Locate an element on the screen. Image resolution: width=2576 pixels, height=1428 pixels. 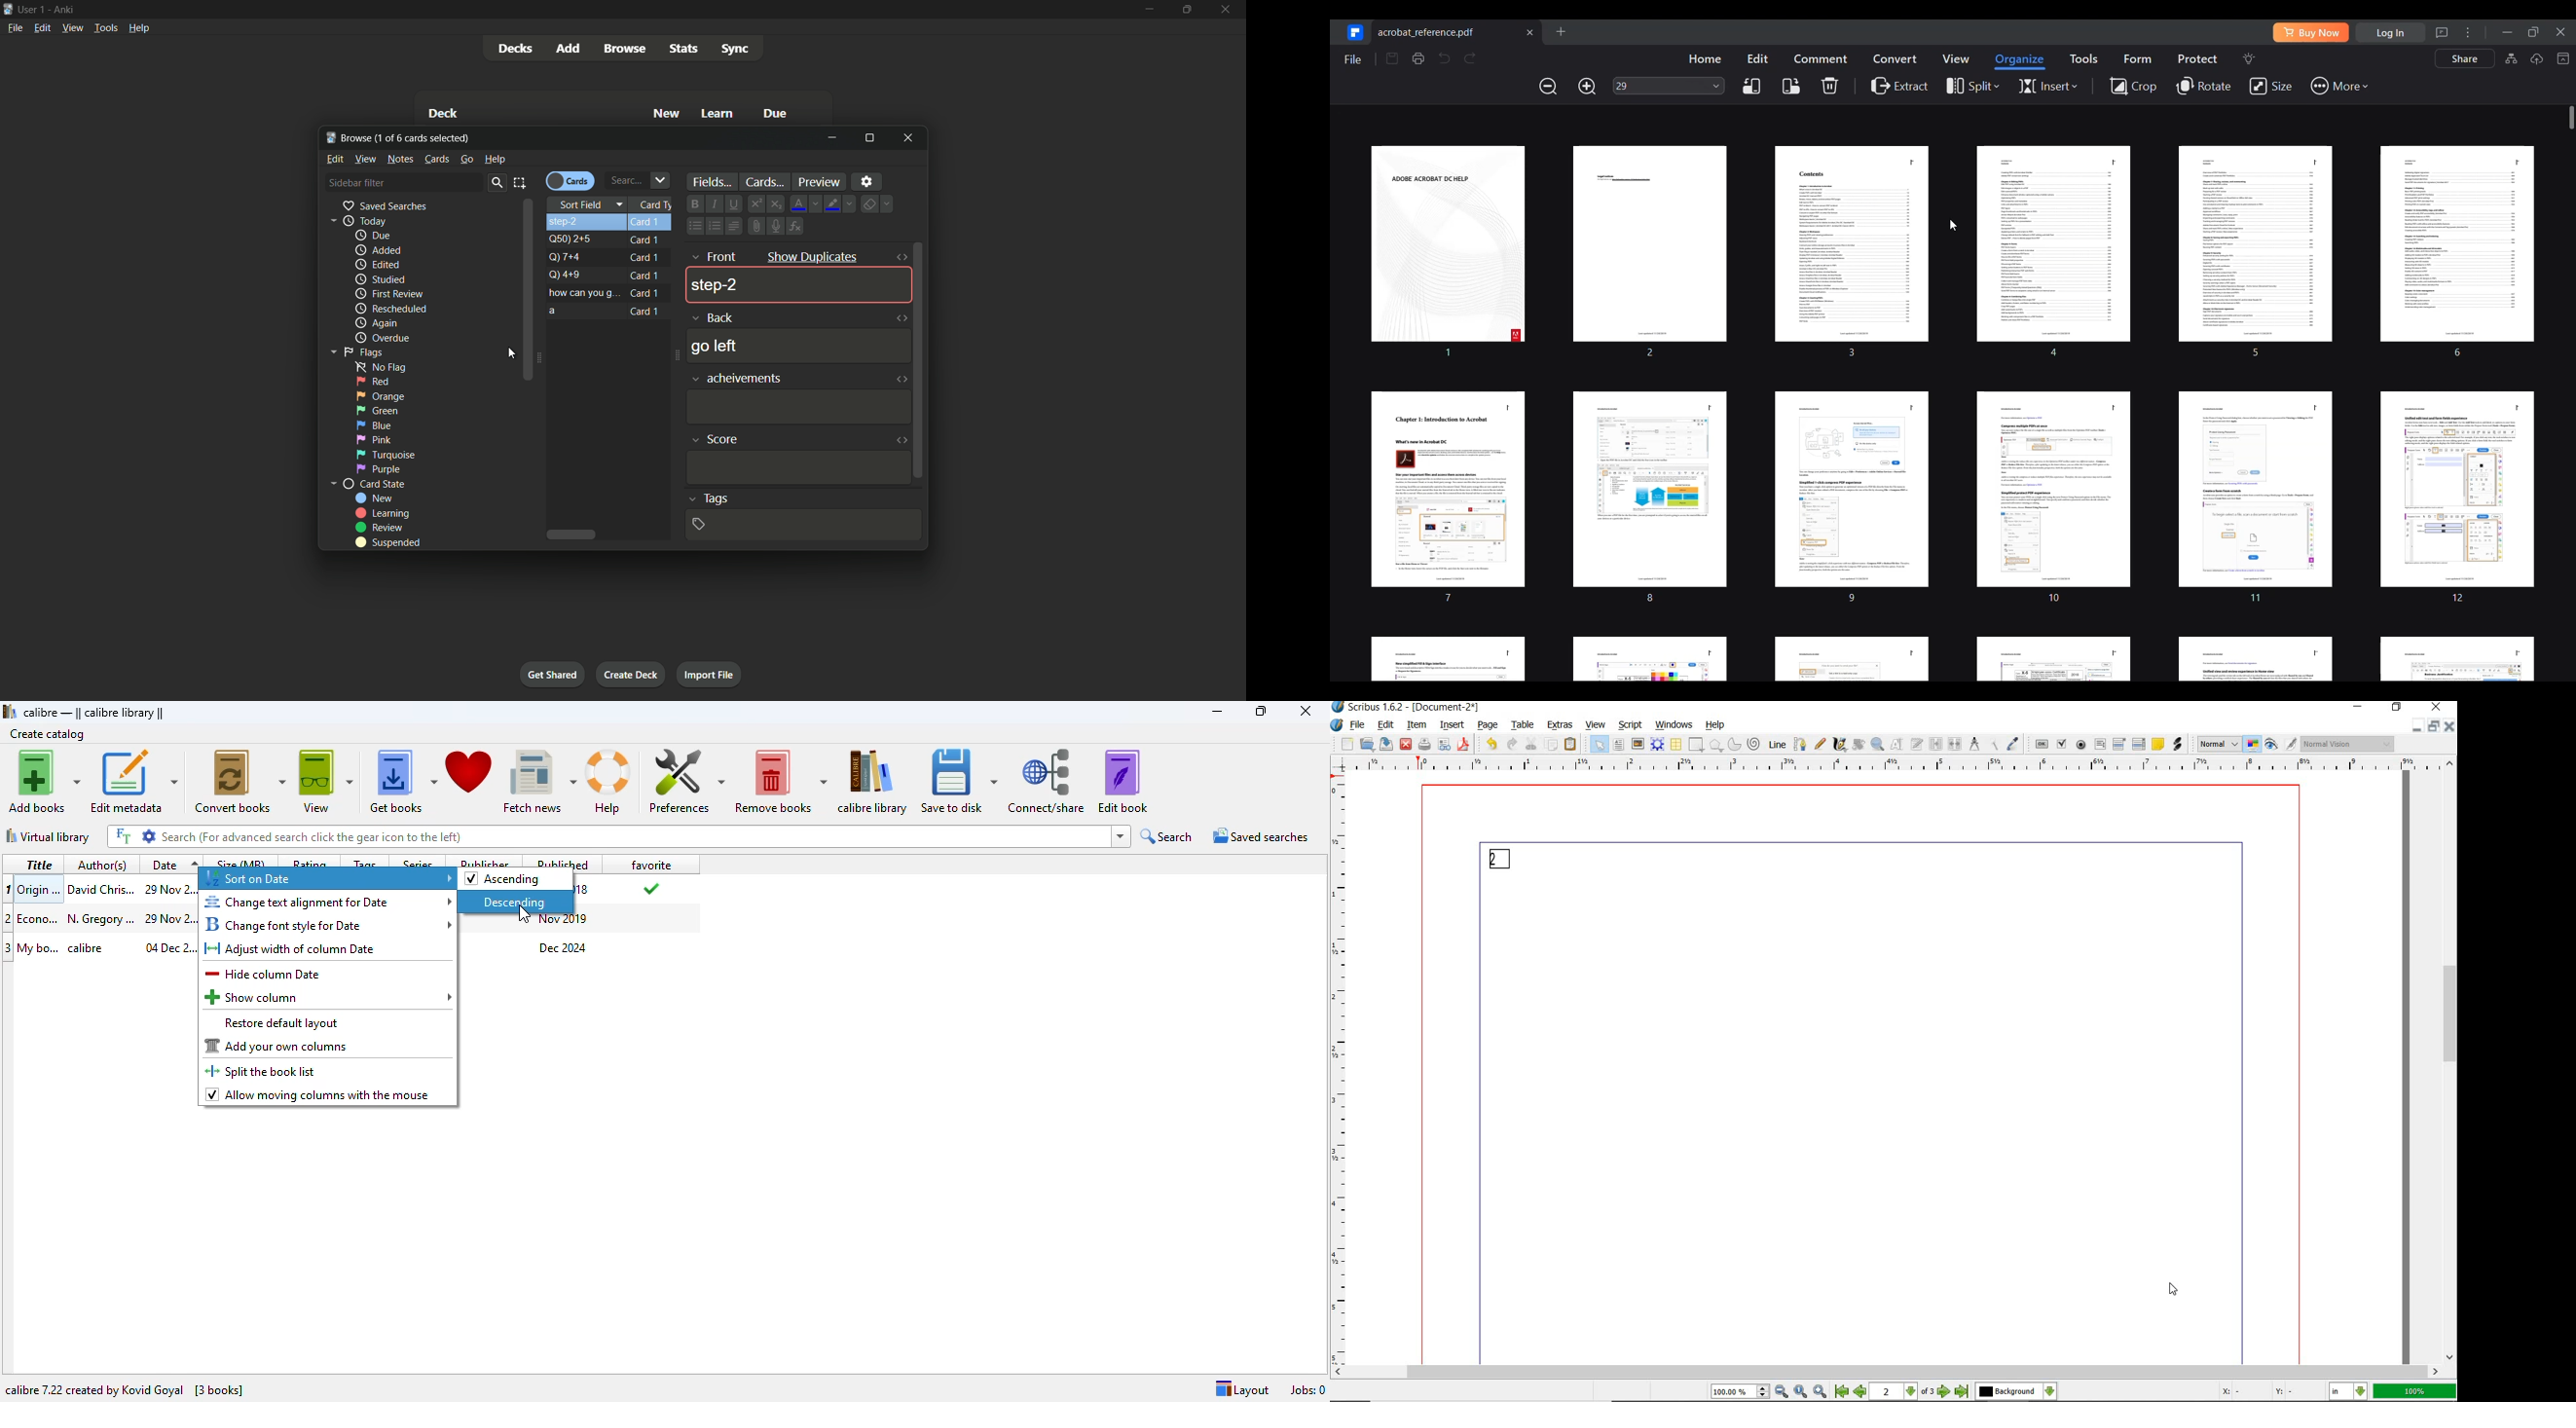
page is located at coordinates (1489, 726).